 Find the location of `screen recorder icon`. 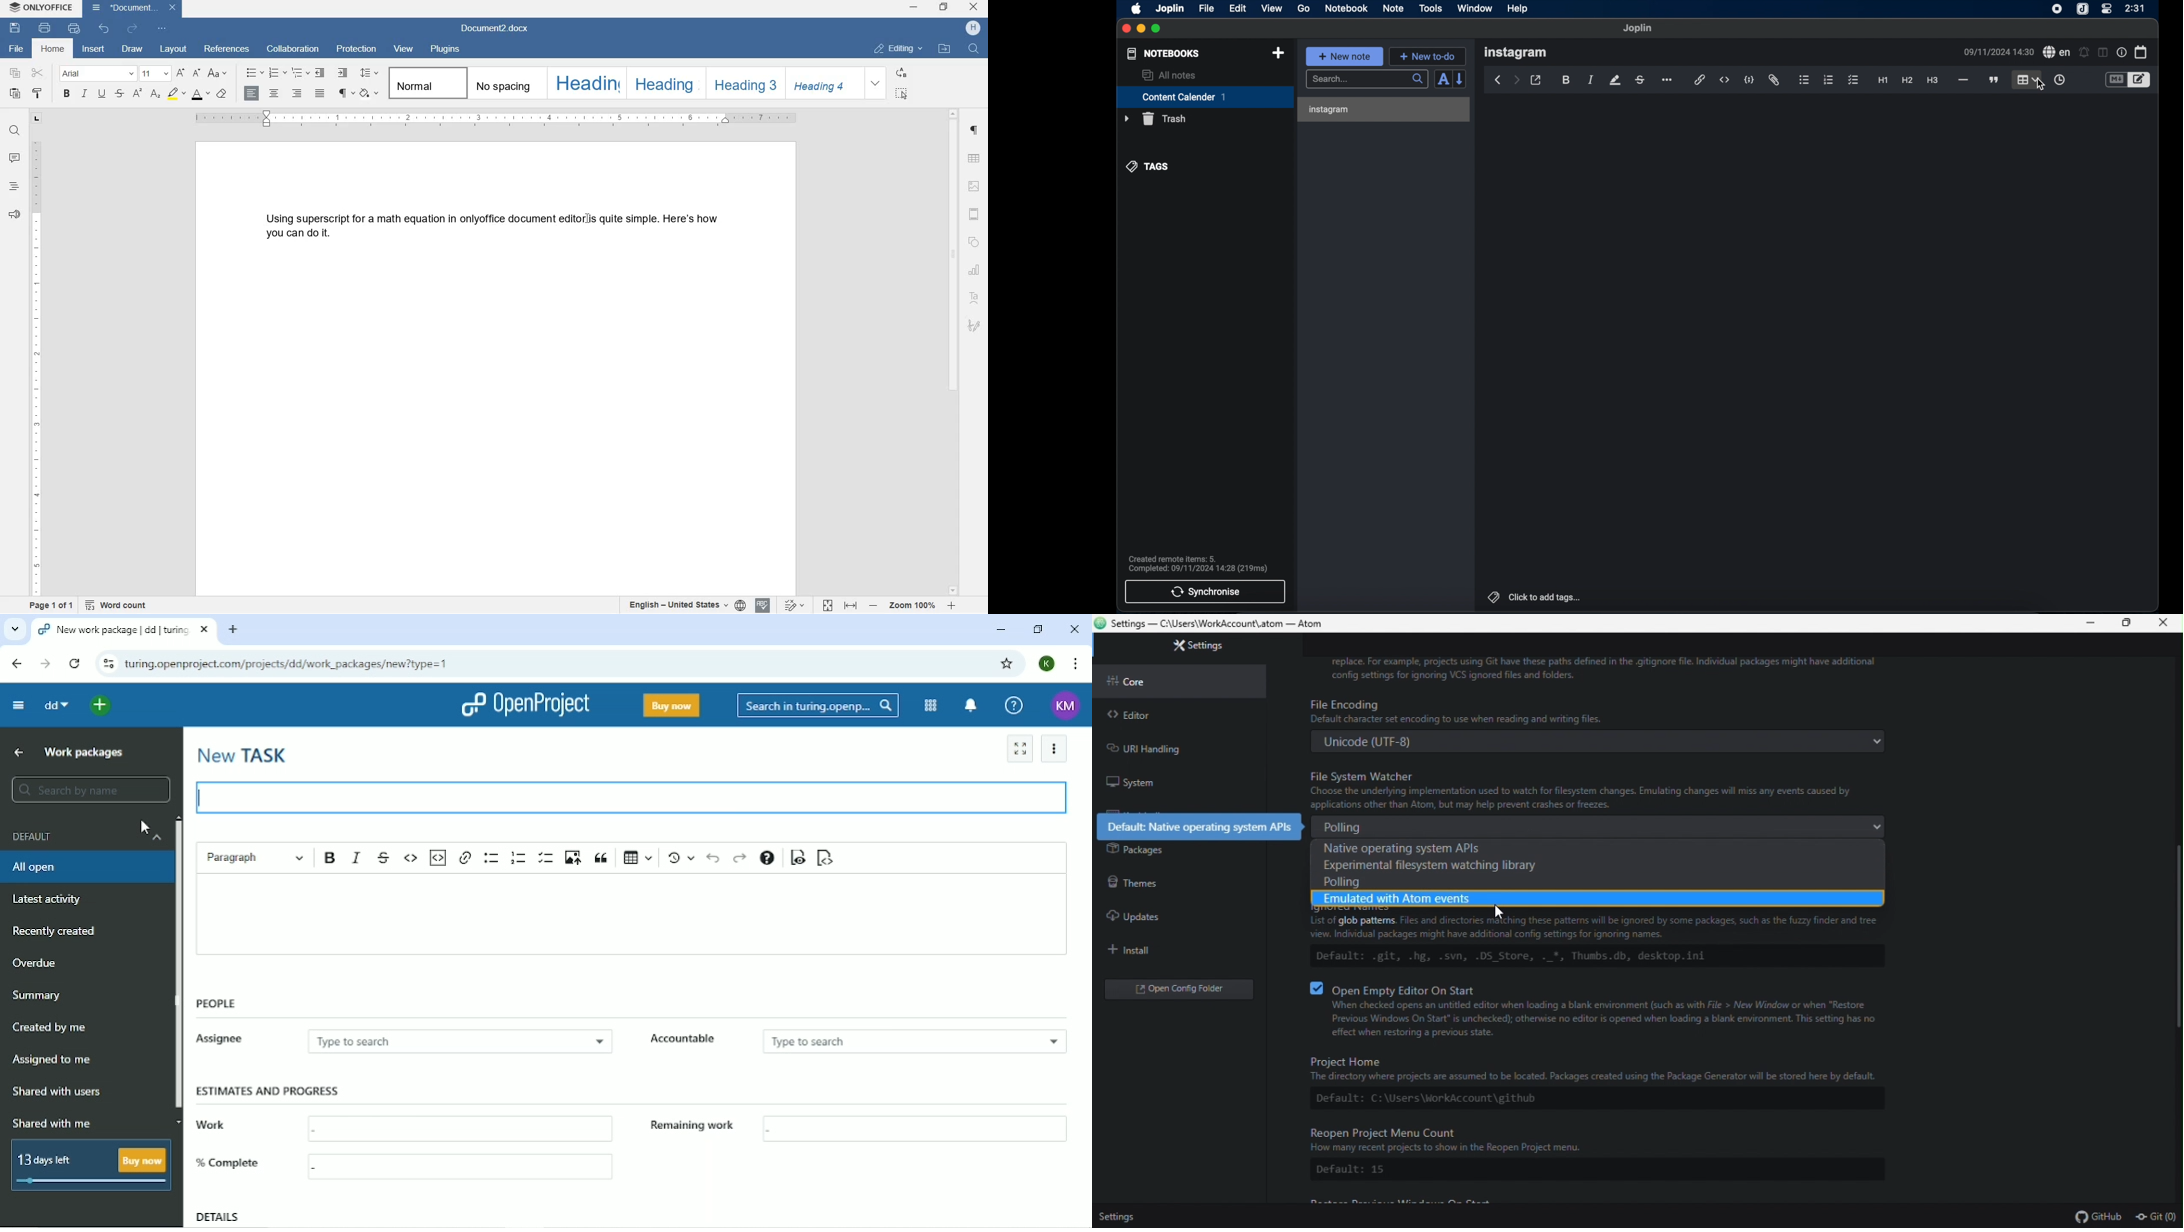

screen recorder icon is located at coordinates (2057, 10).